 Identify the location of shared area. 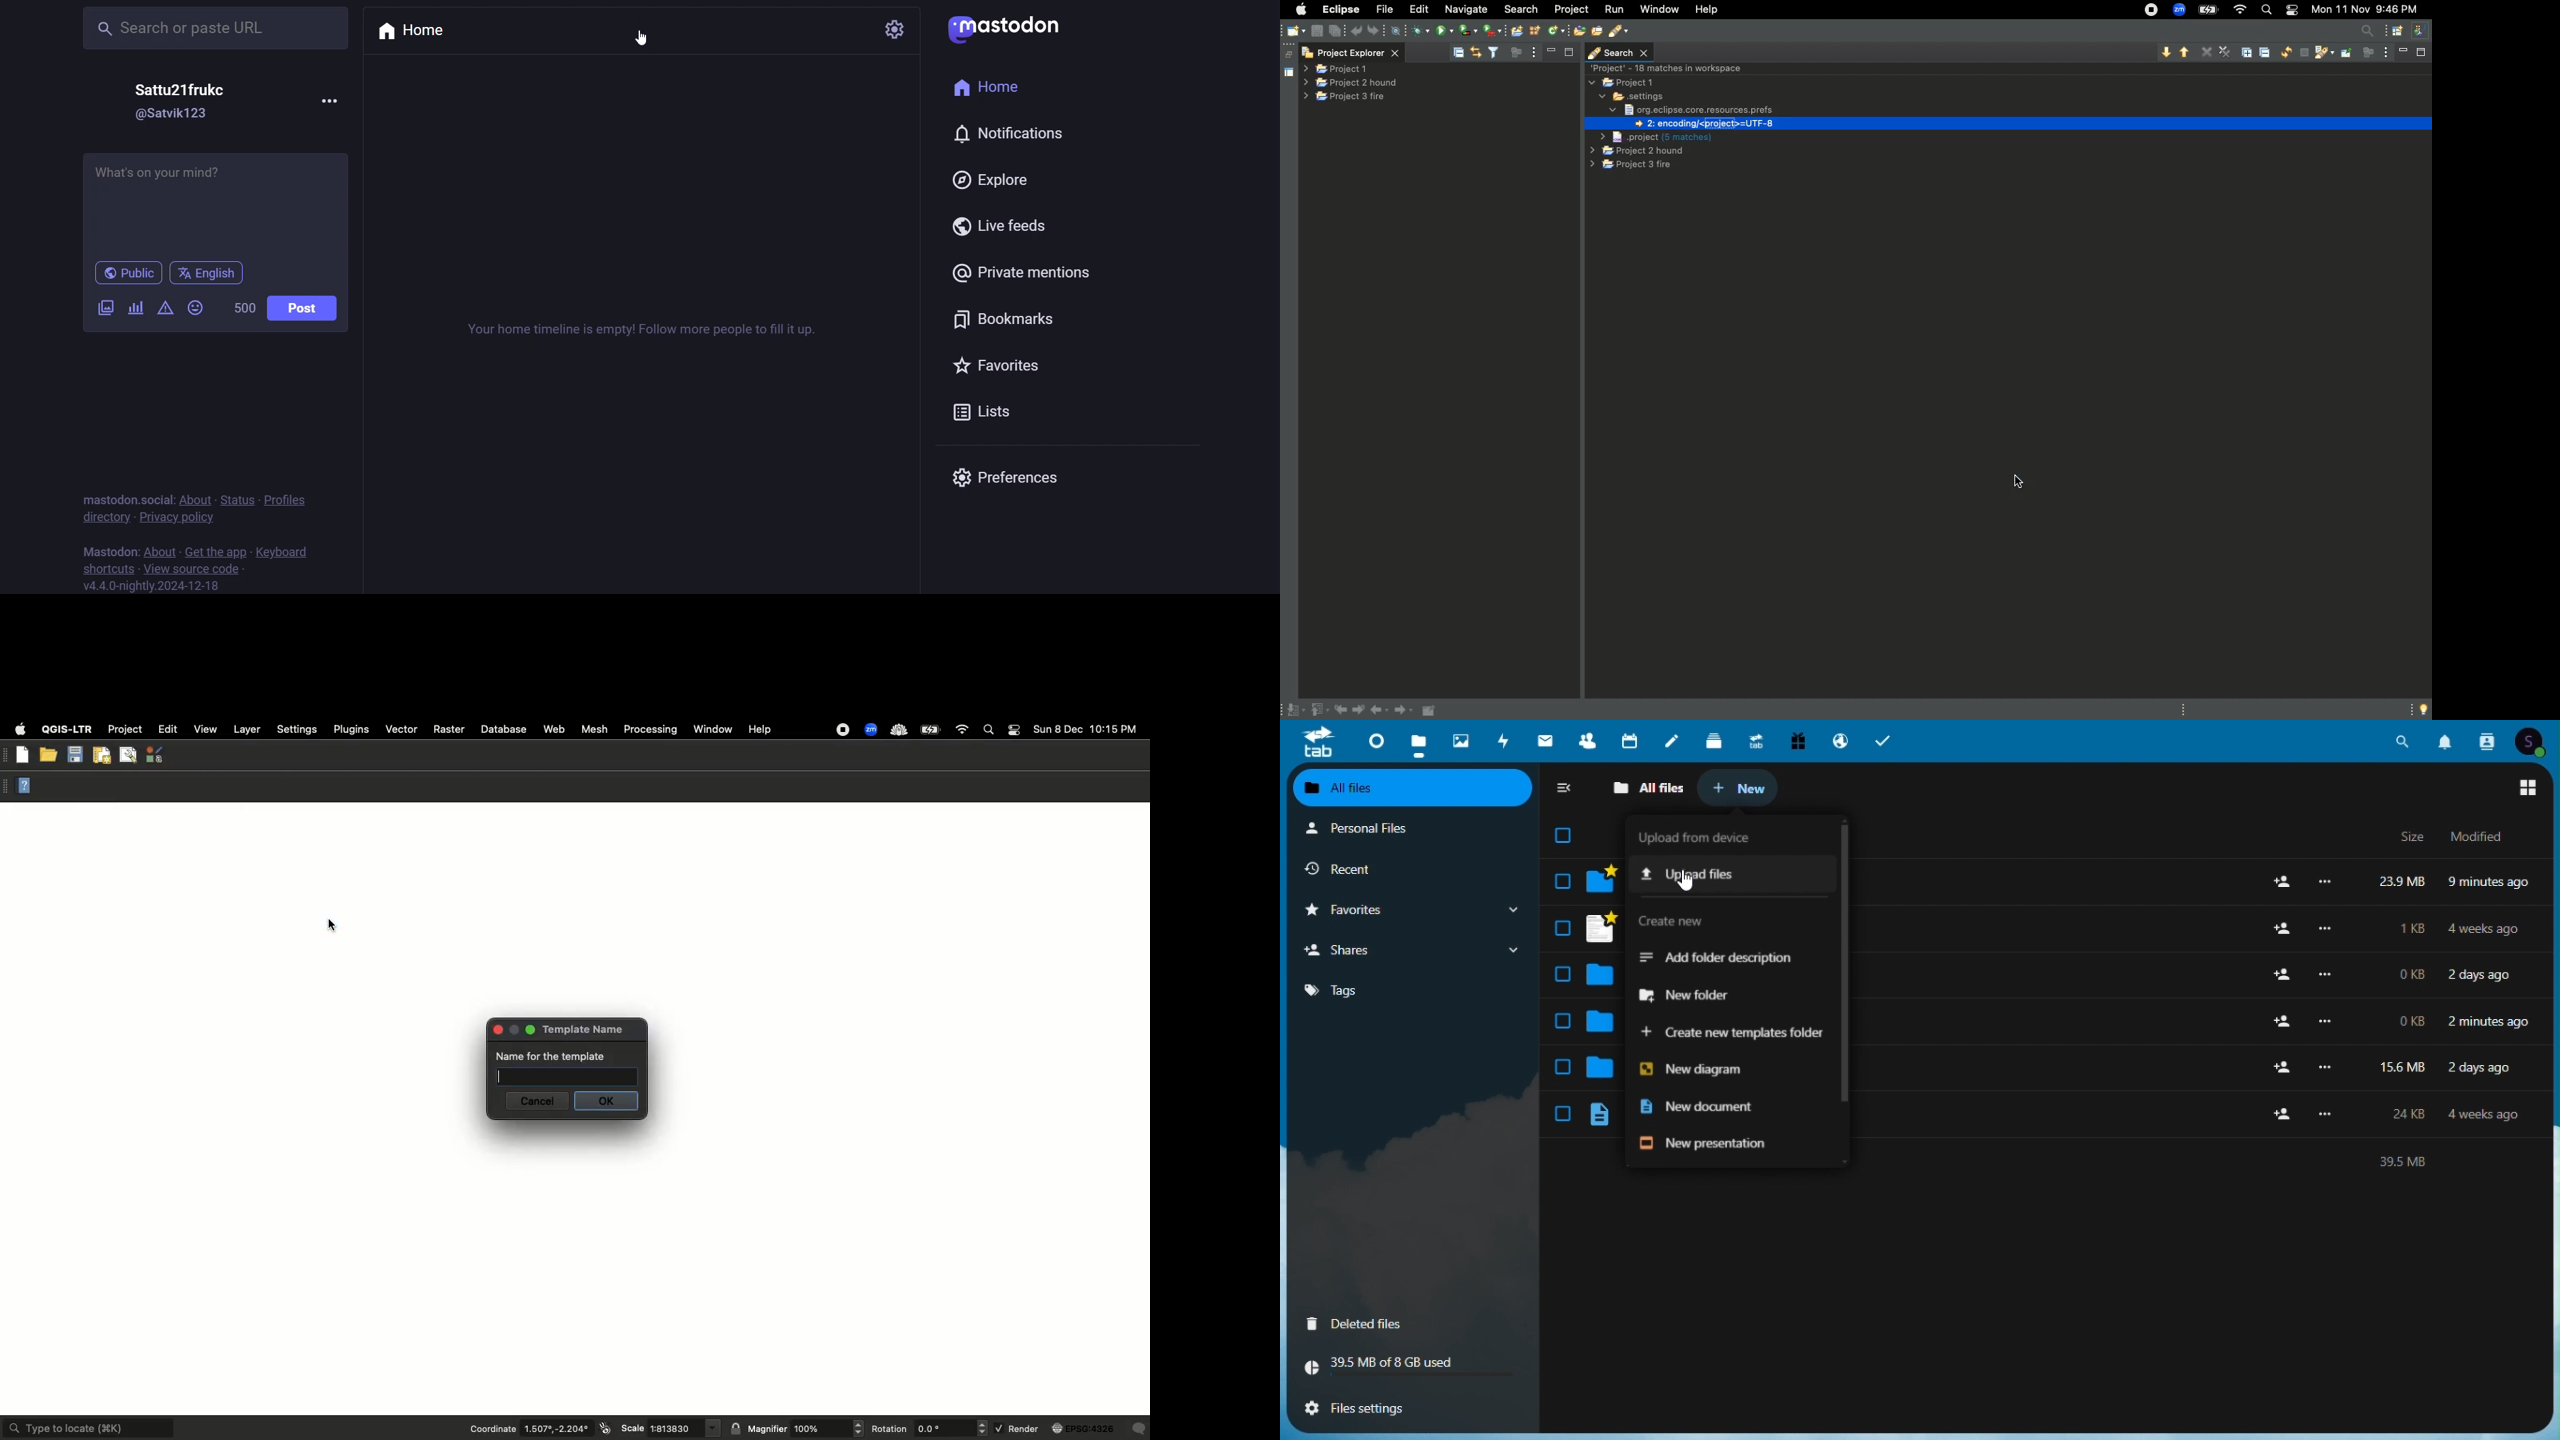
(1281, 73).